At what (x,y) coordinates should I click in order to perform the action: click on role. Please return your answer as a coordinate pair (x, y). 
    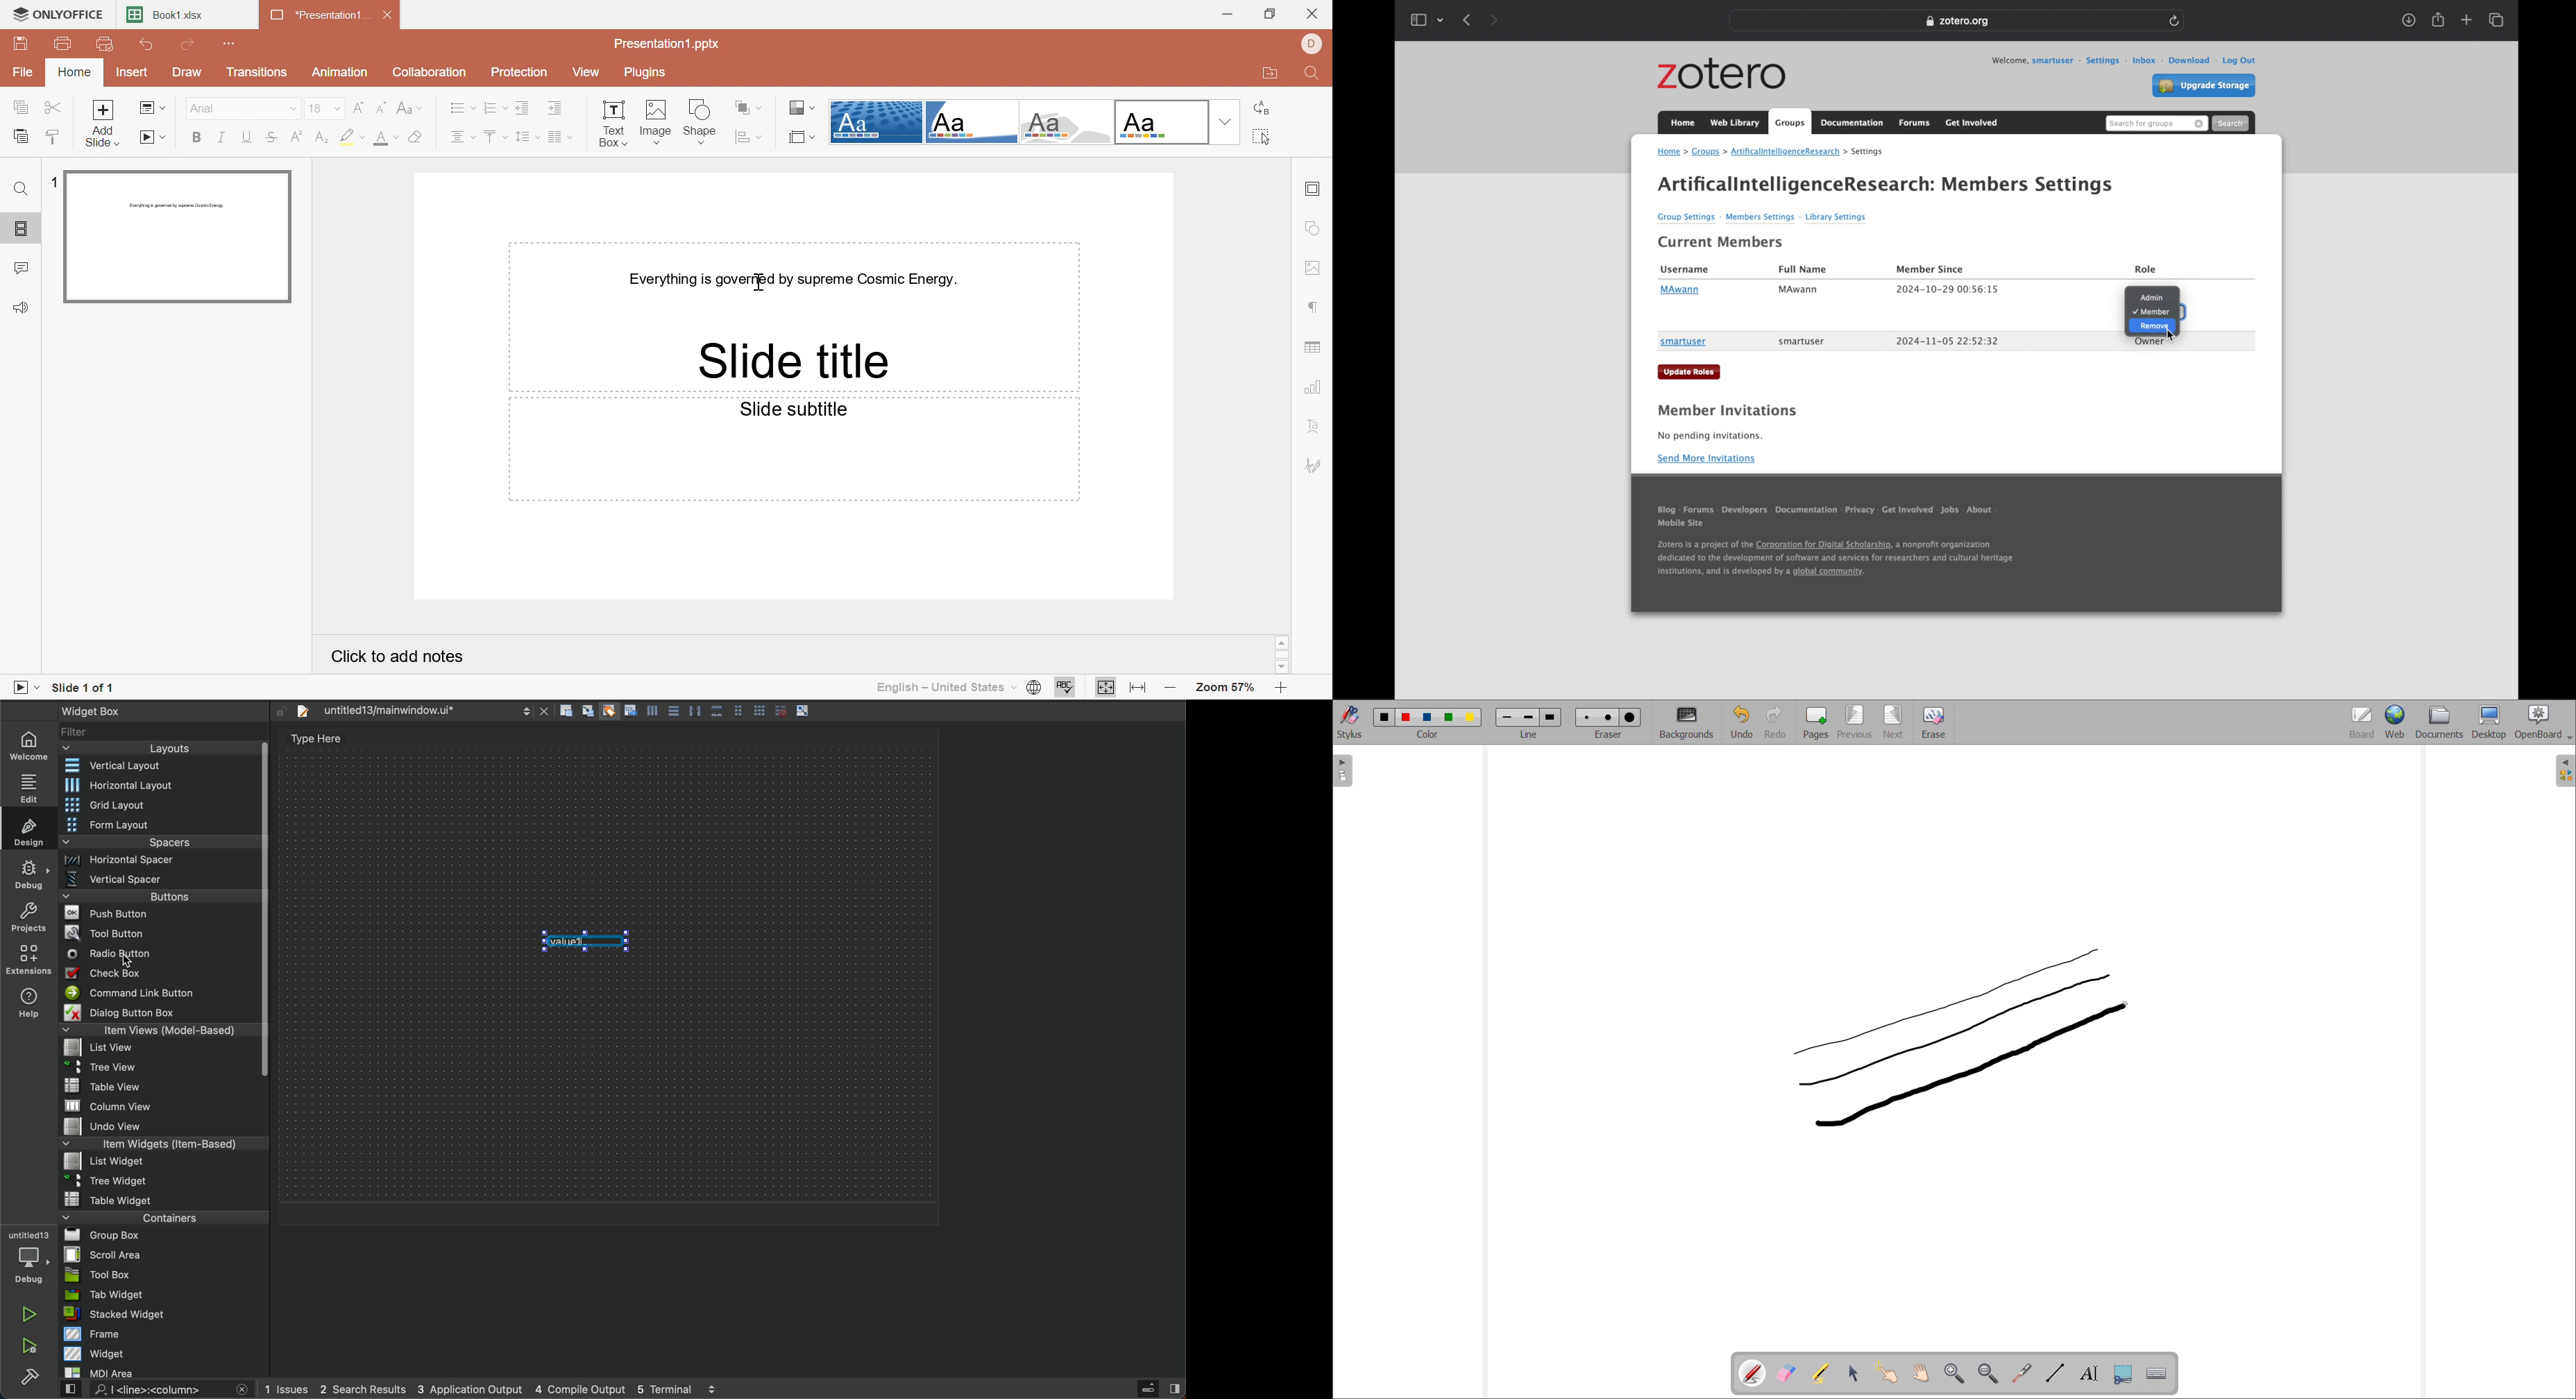
    Looking at the image, I should click on (2147, 270).